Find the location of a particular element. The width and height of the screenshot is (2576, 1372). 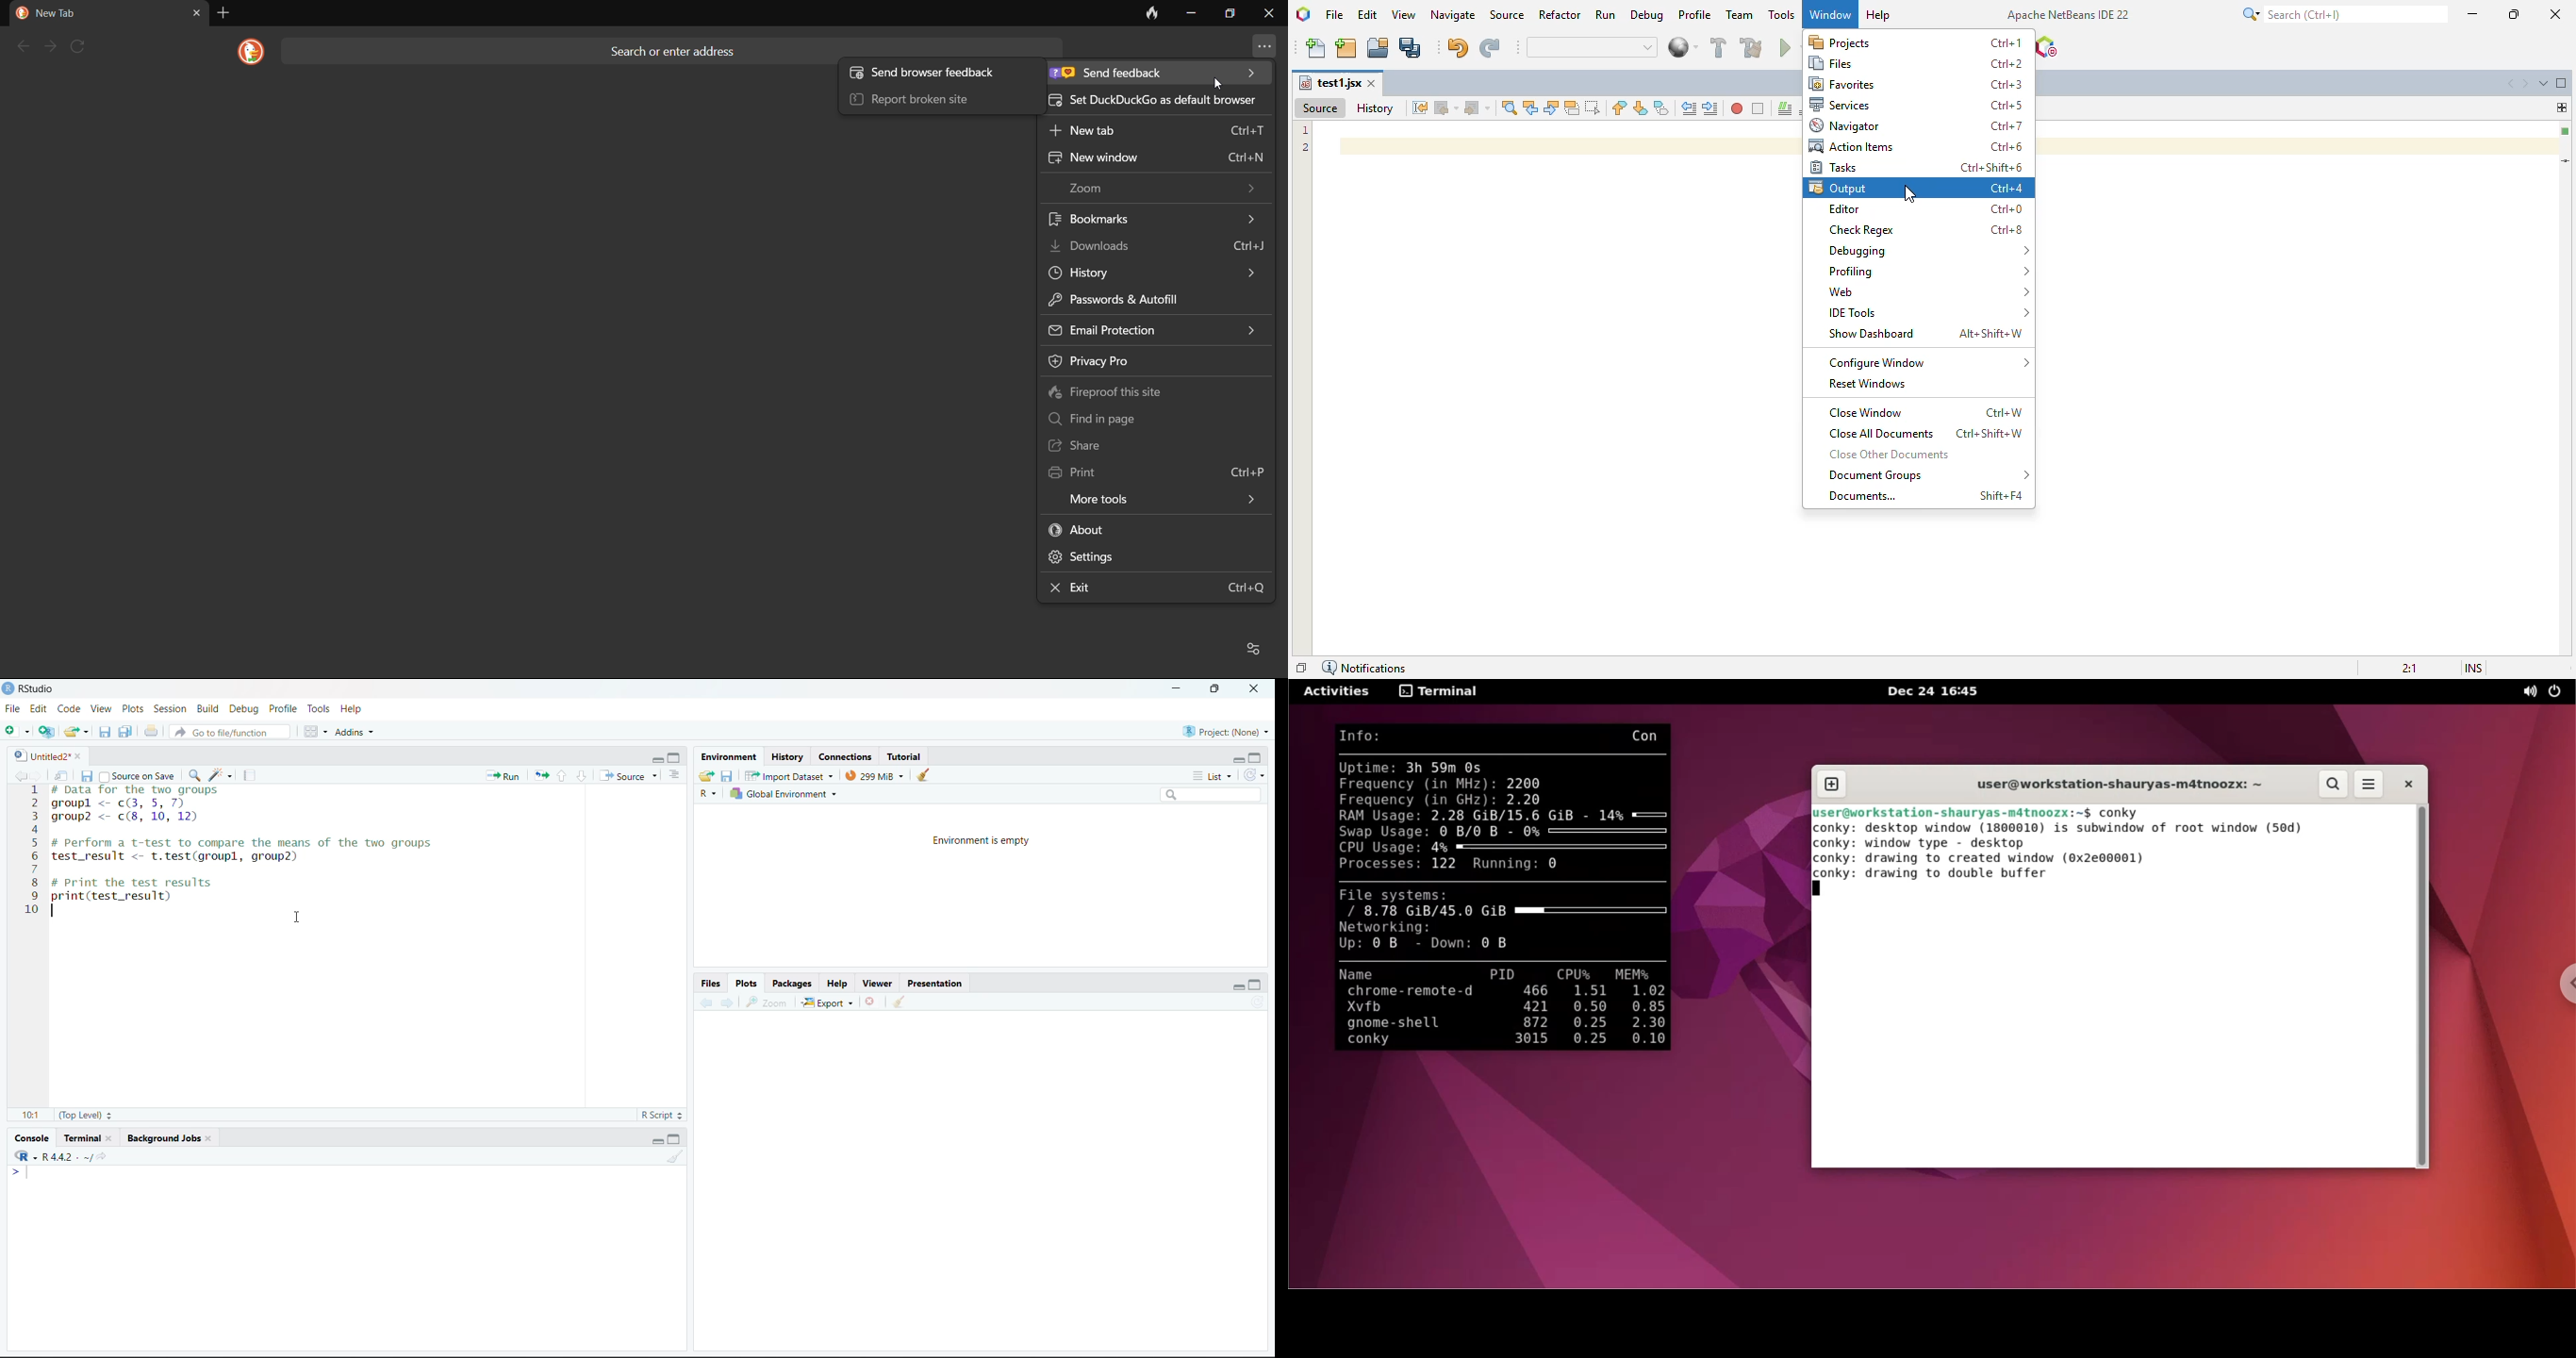

Environment is located at coordinates (728, 755).